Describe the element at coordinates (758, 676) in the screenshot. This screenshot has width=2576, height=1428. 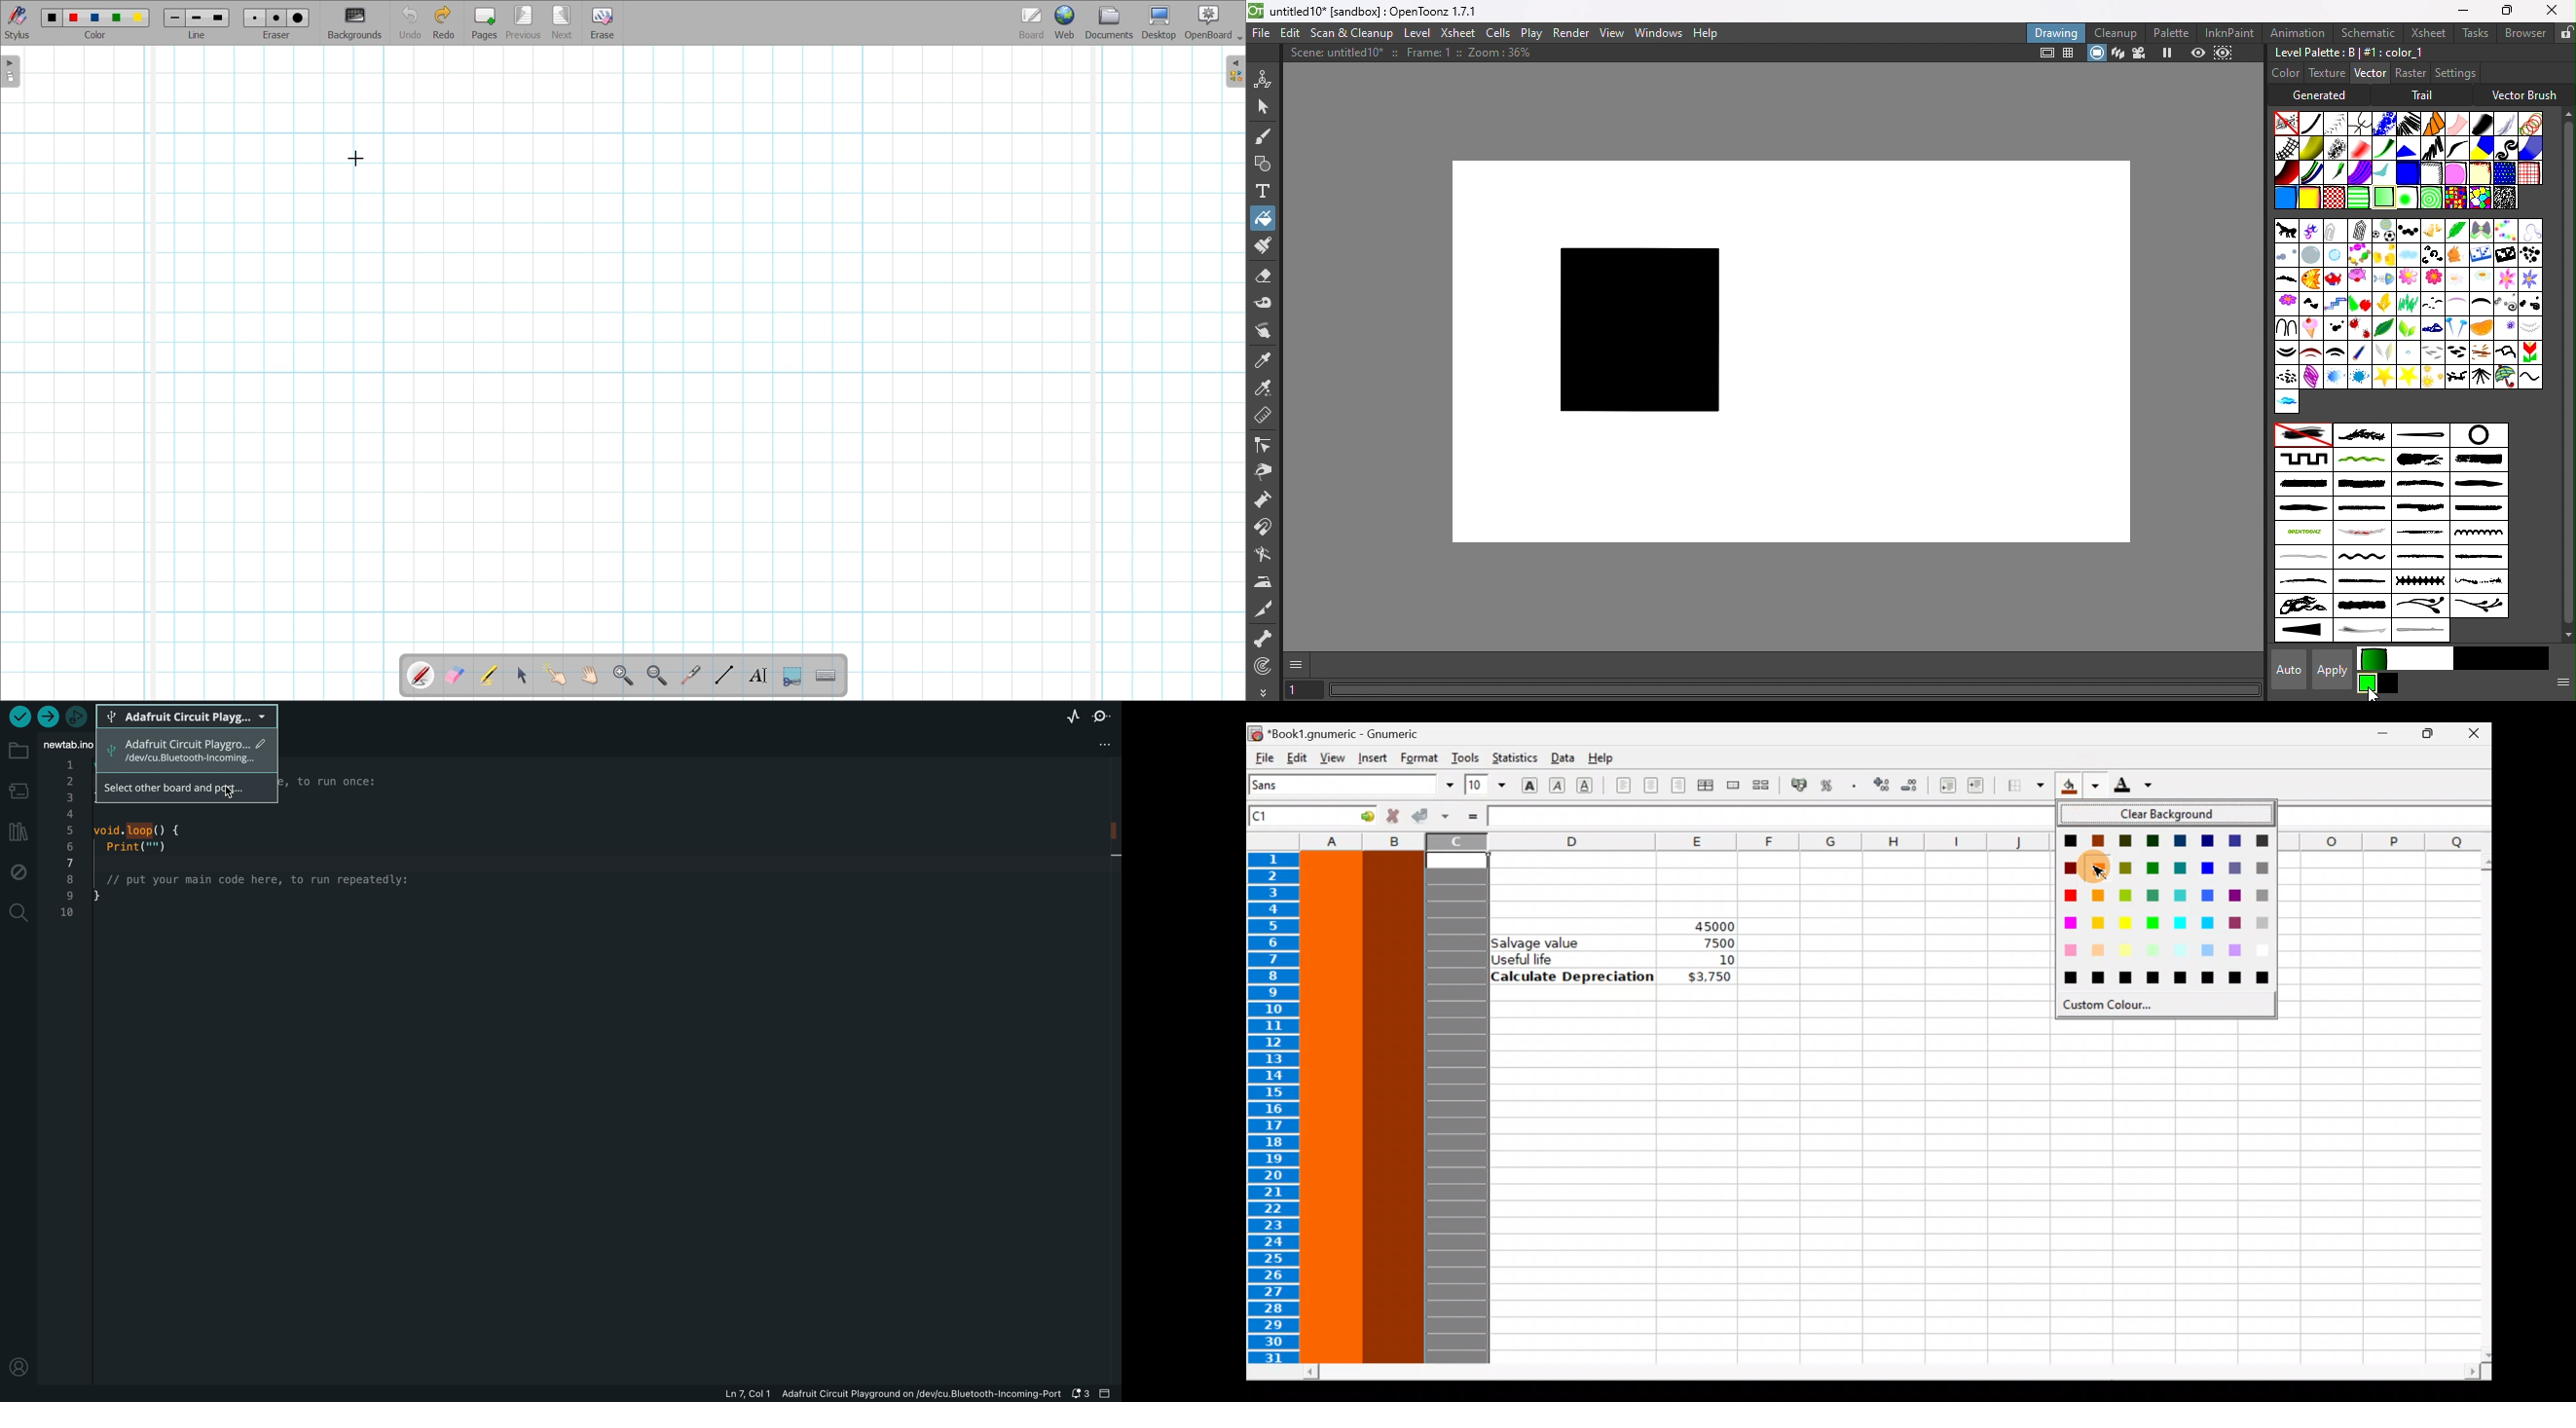
I see `Write text` at that location.